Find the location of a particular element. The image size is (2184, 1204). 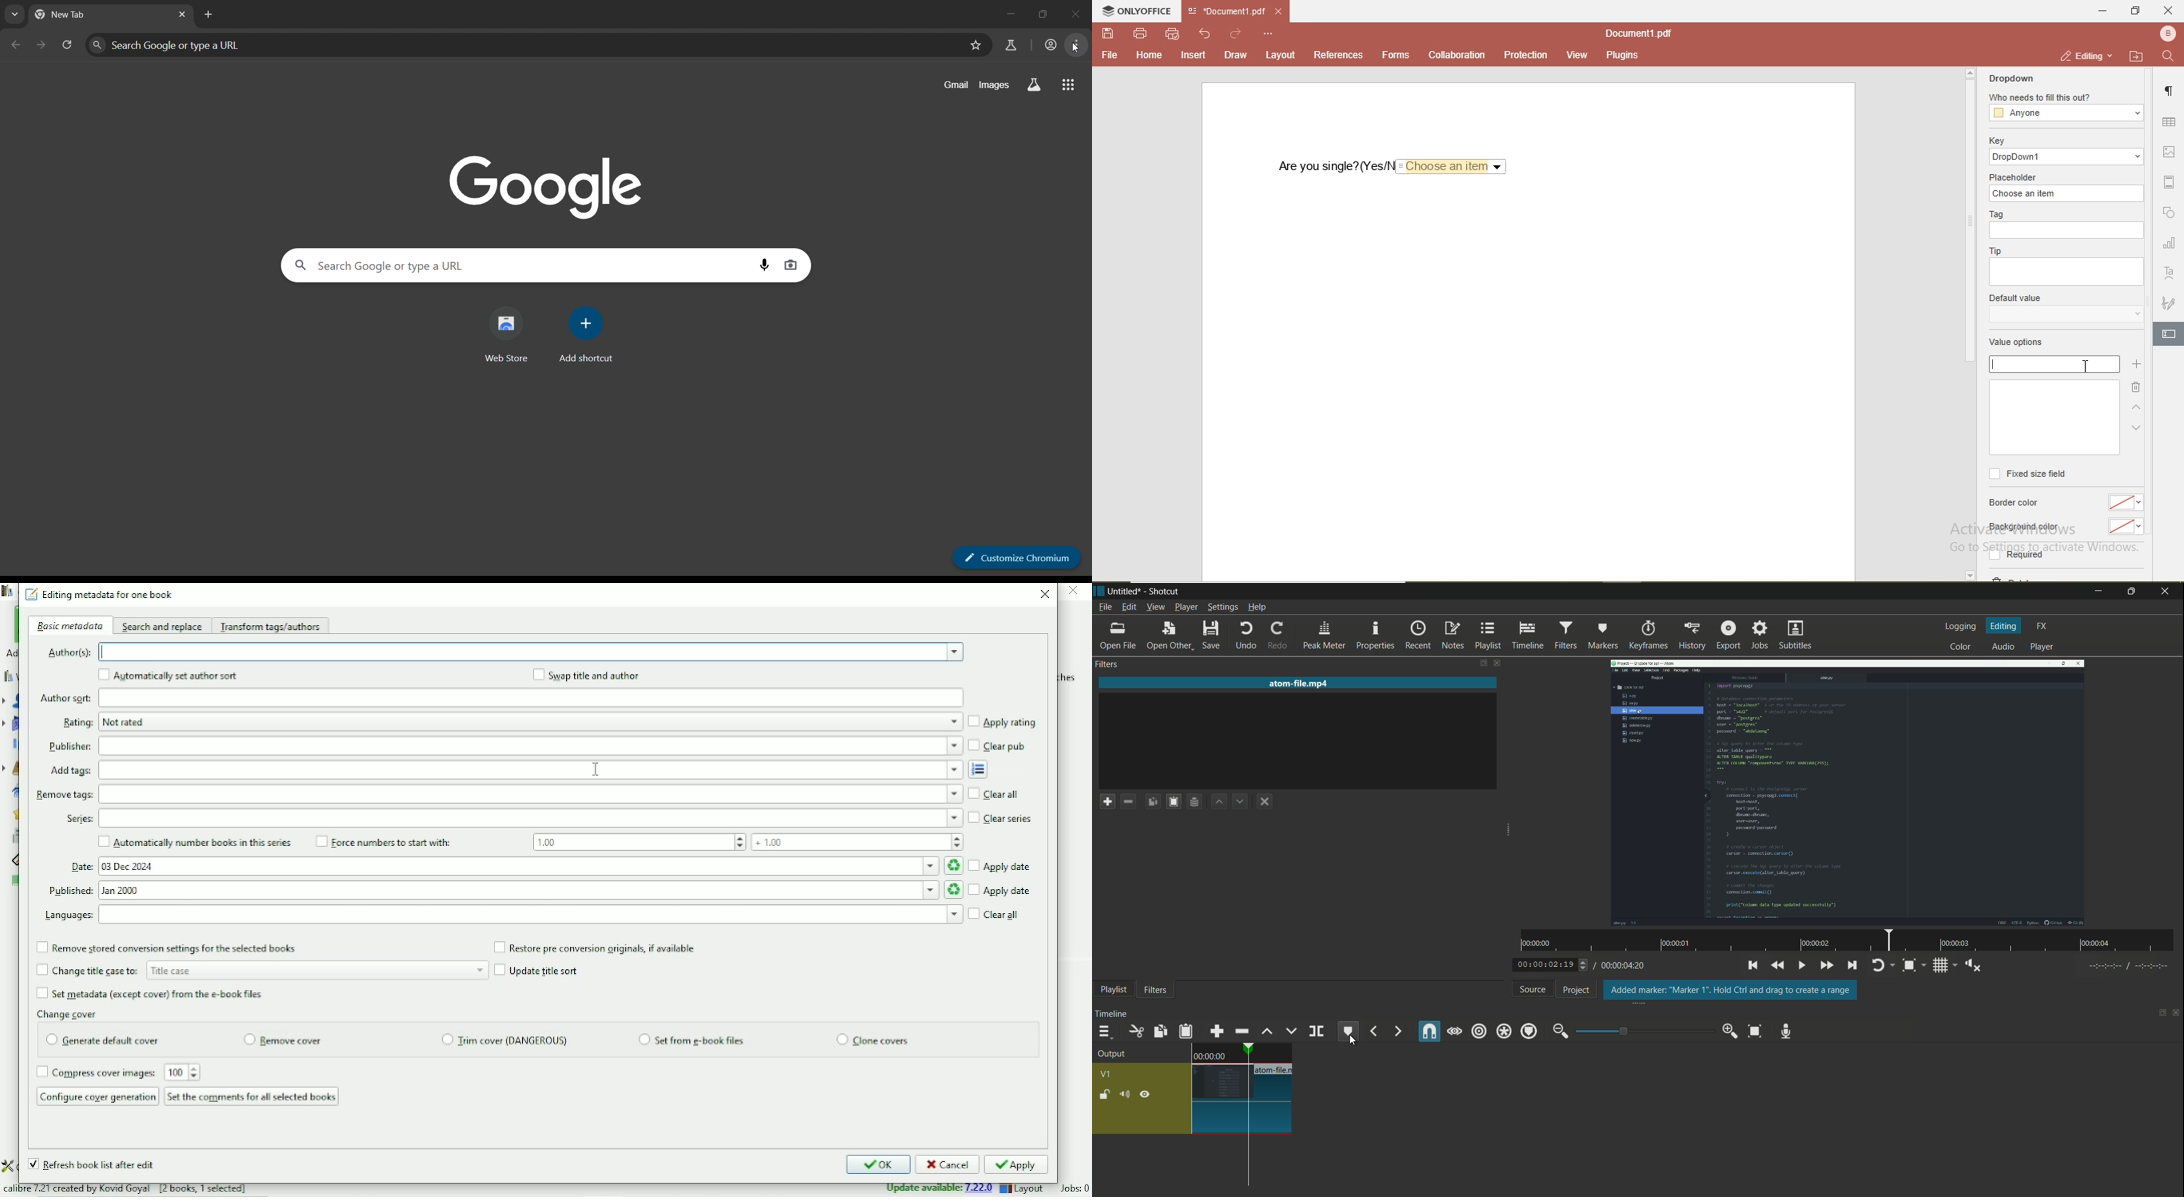

current time is located at coordinates (1543, 965).